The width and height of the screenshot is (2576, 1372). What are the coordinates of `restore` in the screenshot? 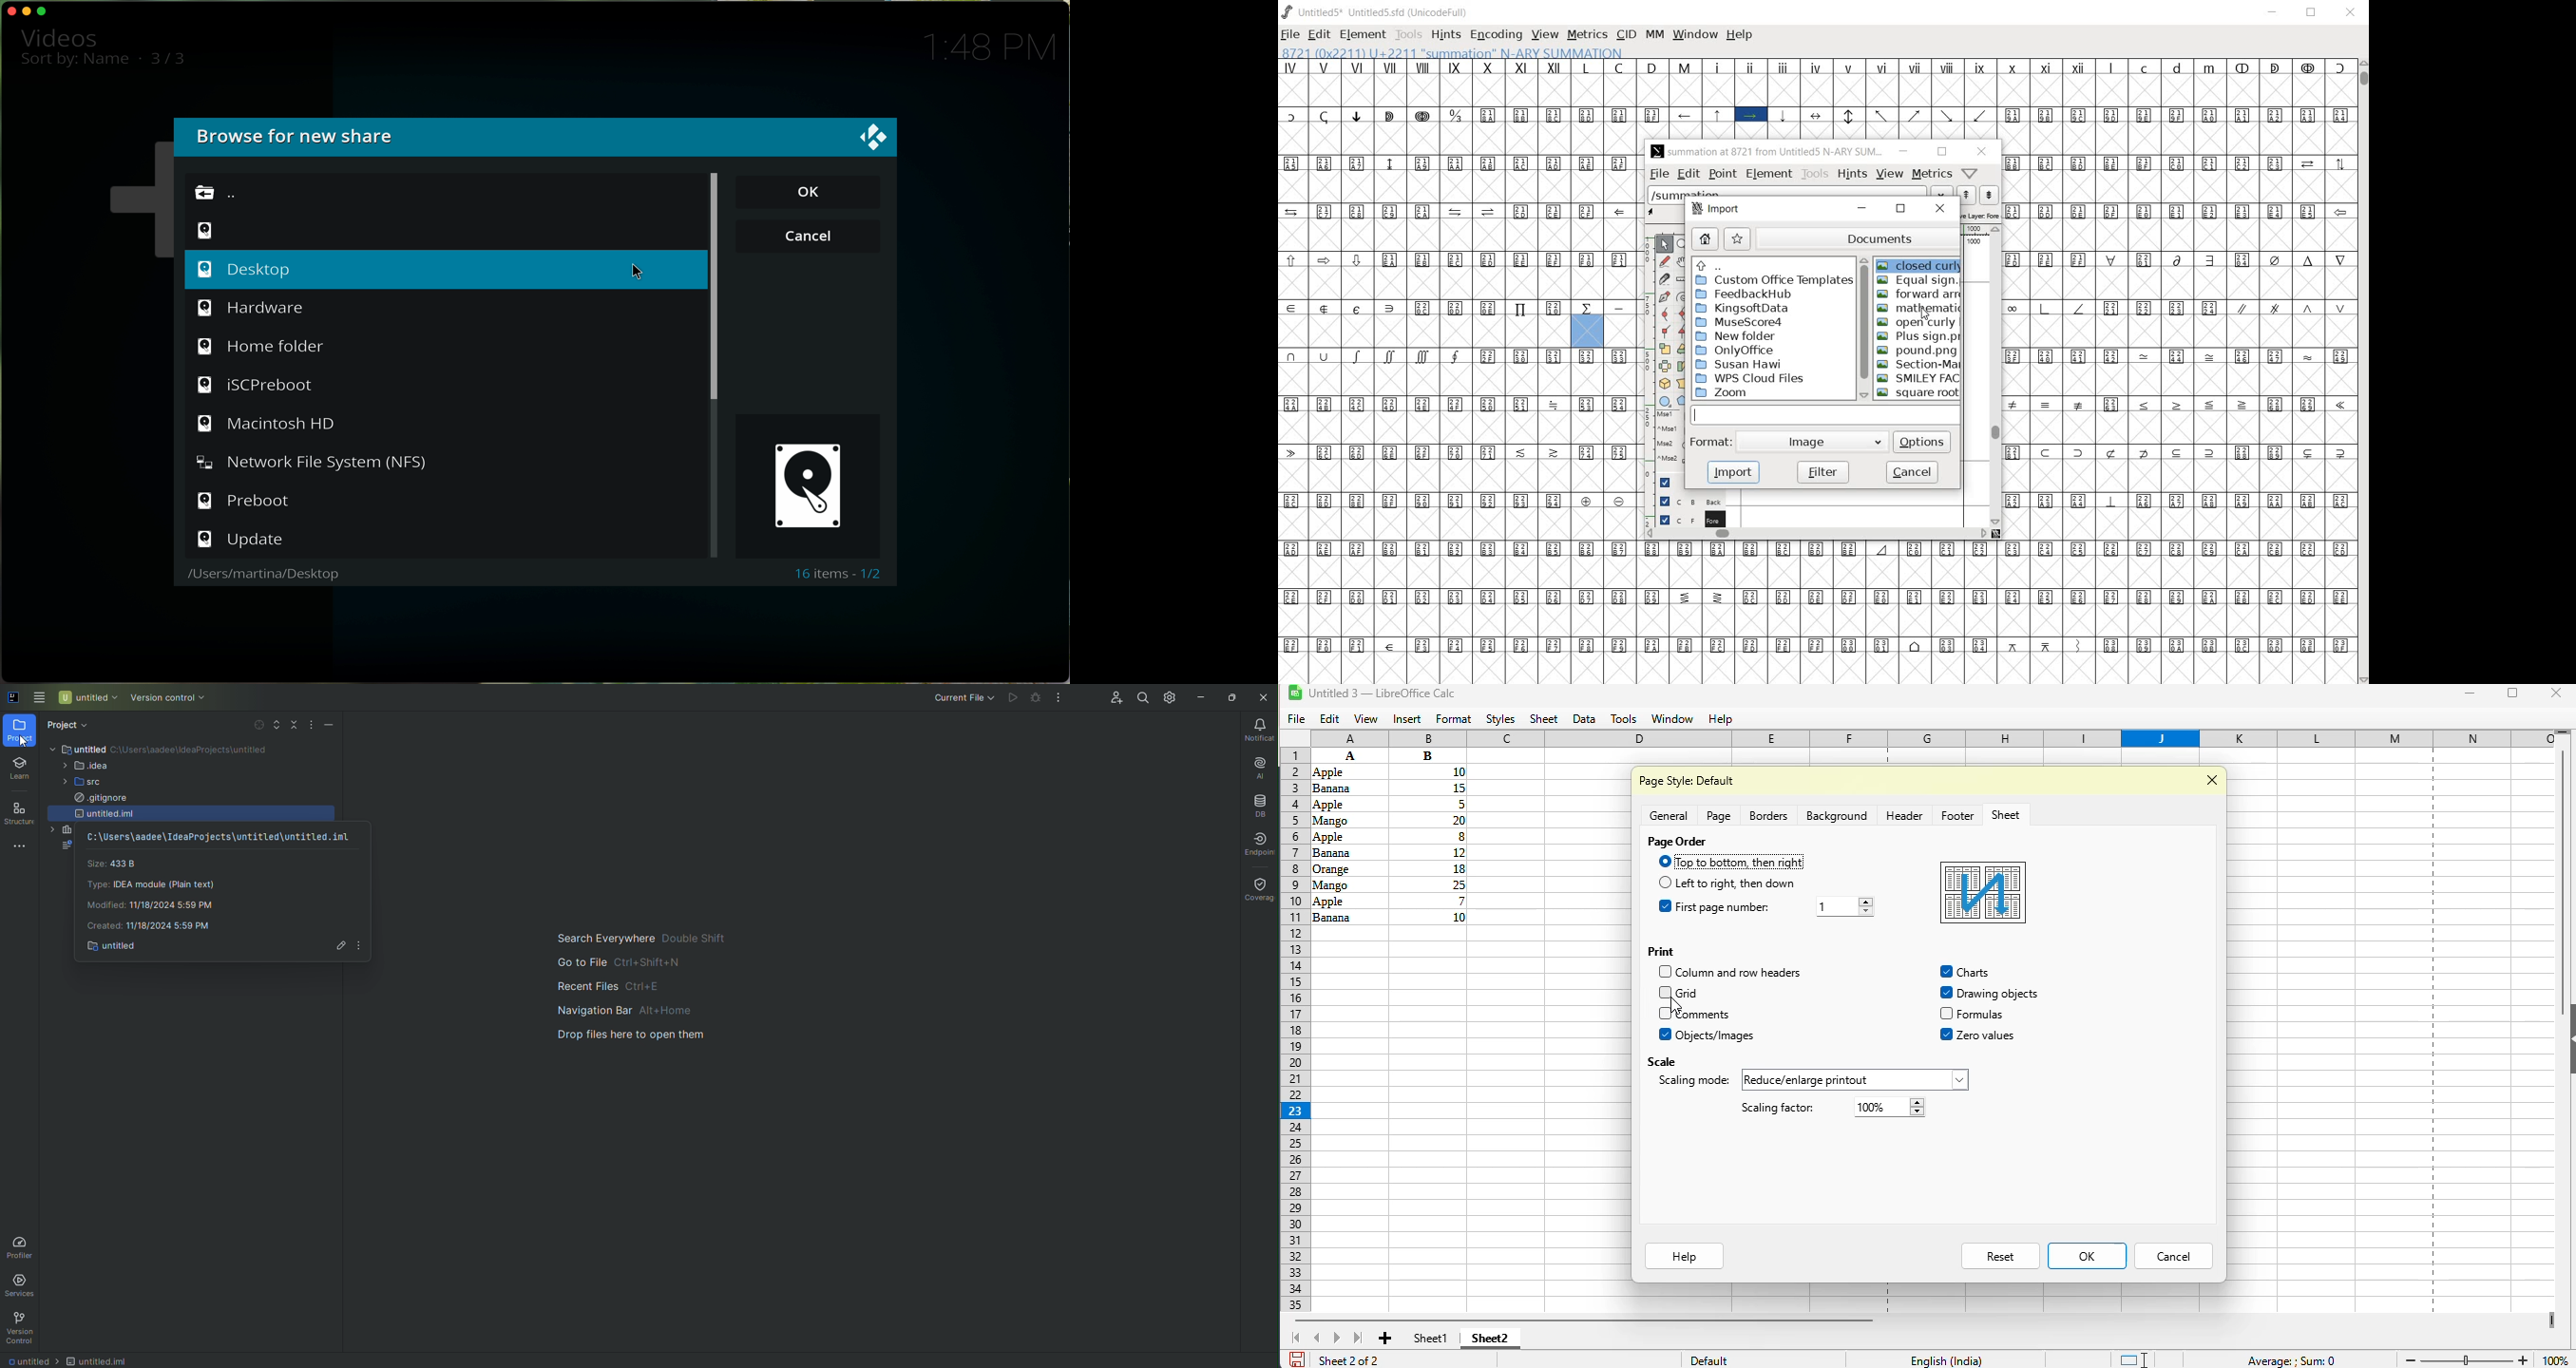 It's located at (1901, 210).